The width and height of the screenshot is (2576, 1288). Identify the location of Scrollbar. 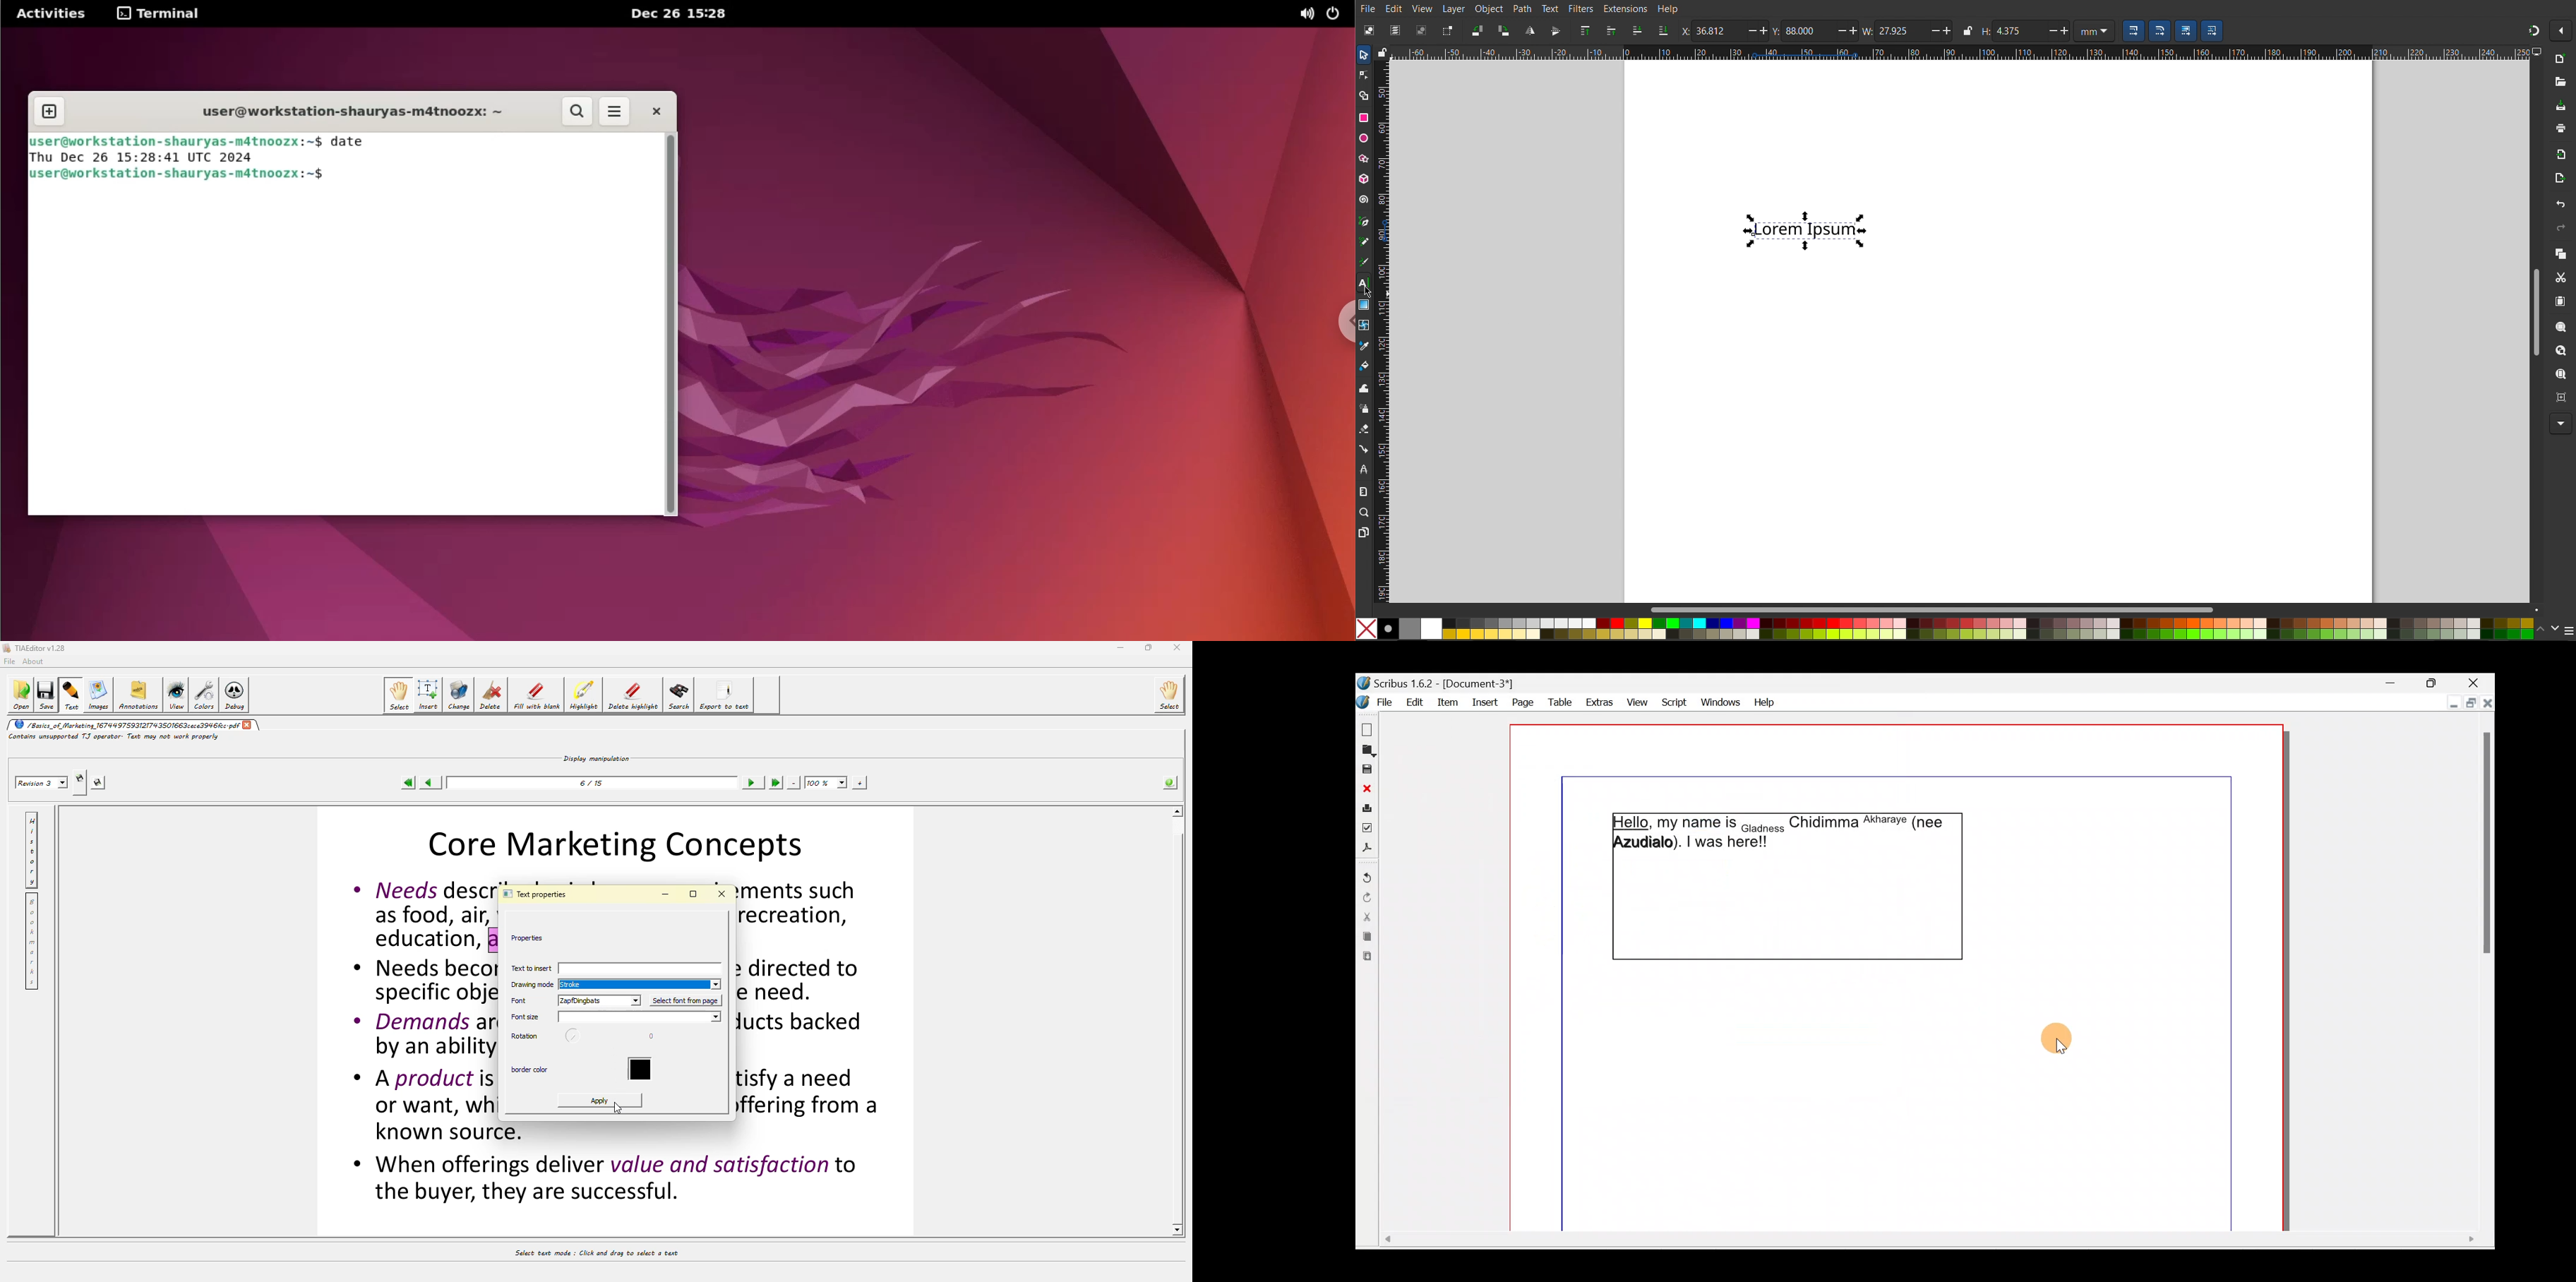
(1940, 609).